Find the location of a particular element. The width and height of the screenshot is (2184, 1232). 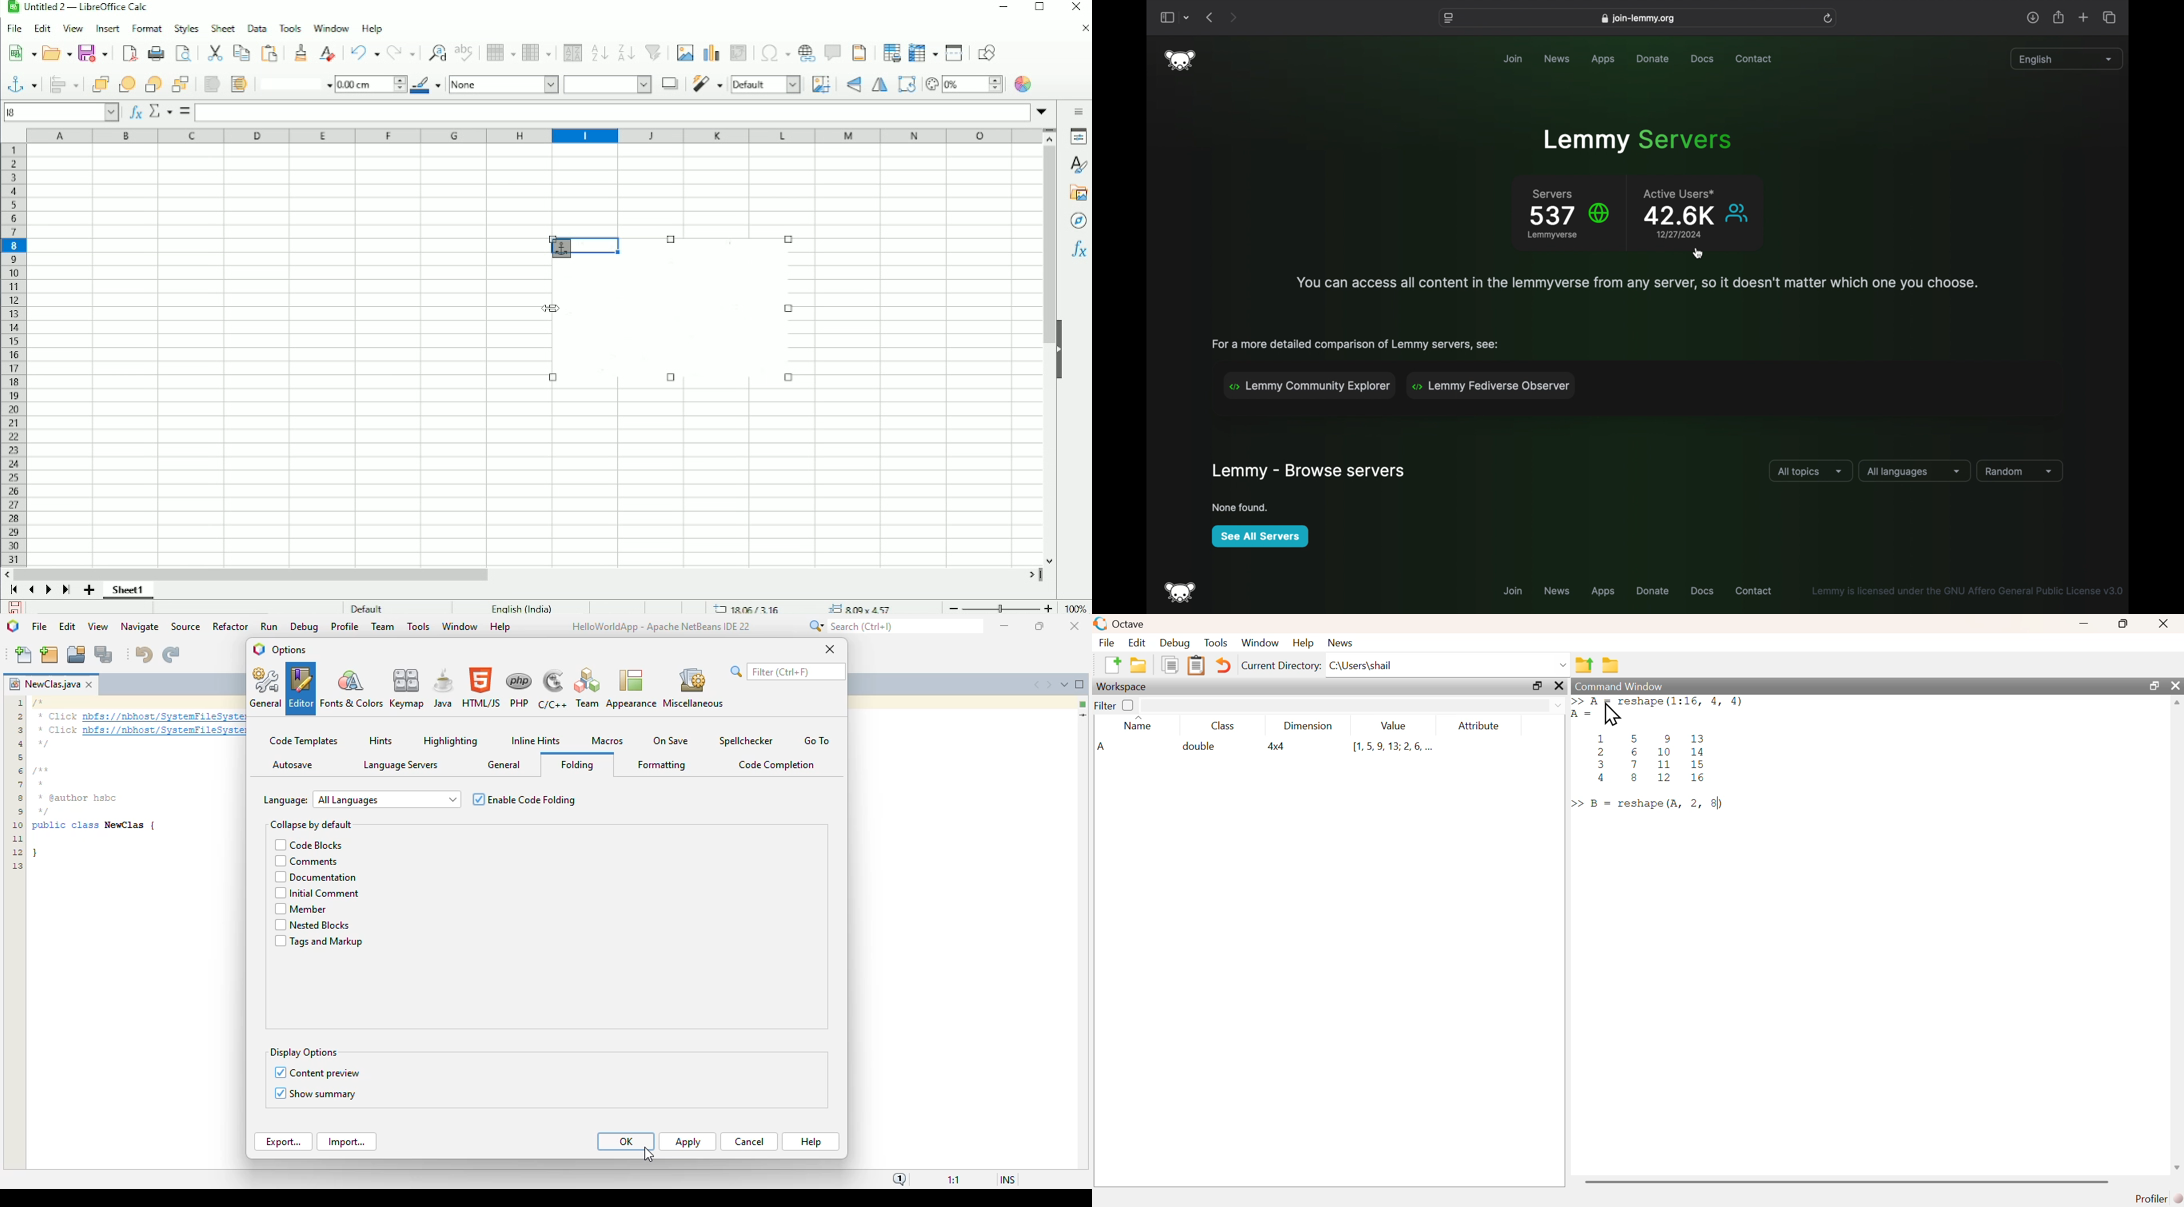

Sheet is located at coordinates (224, 28).